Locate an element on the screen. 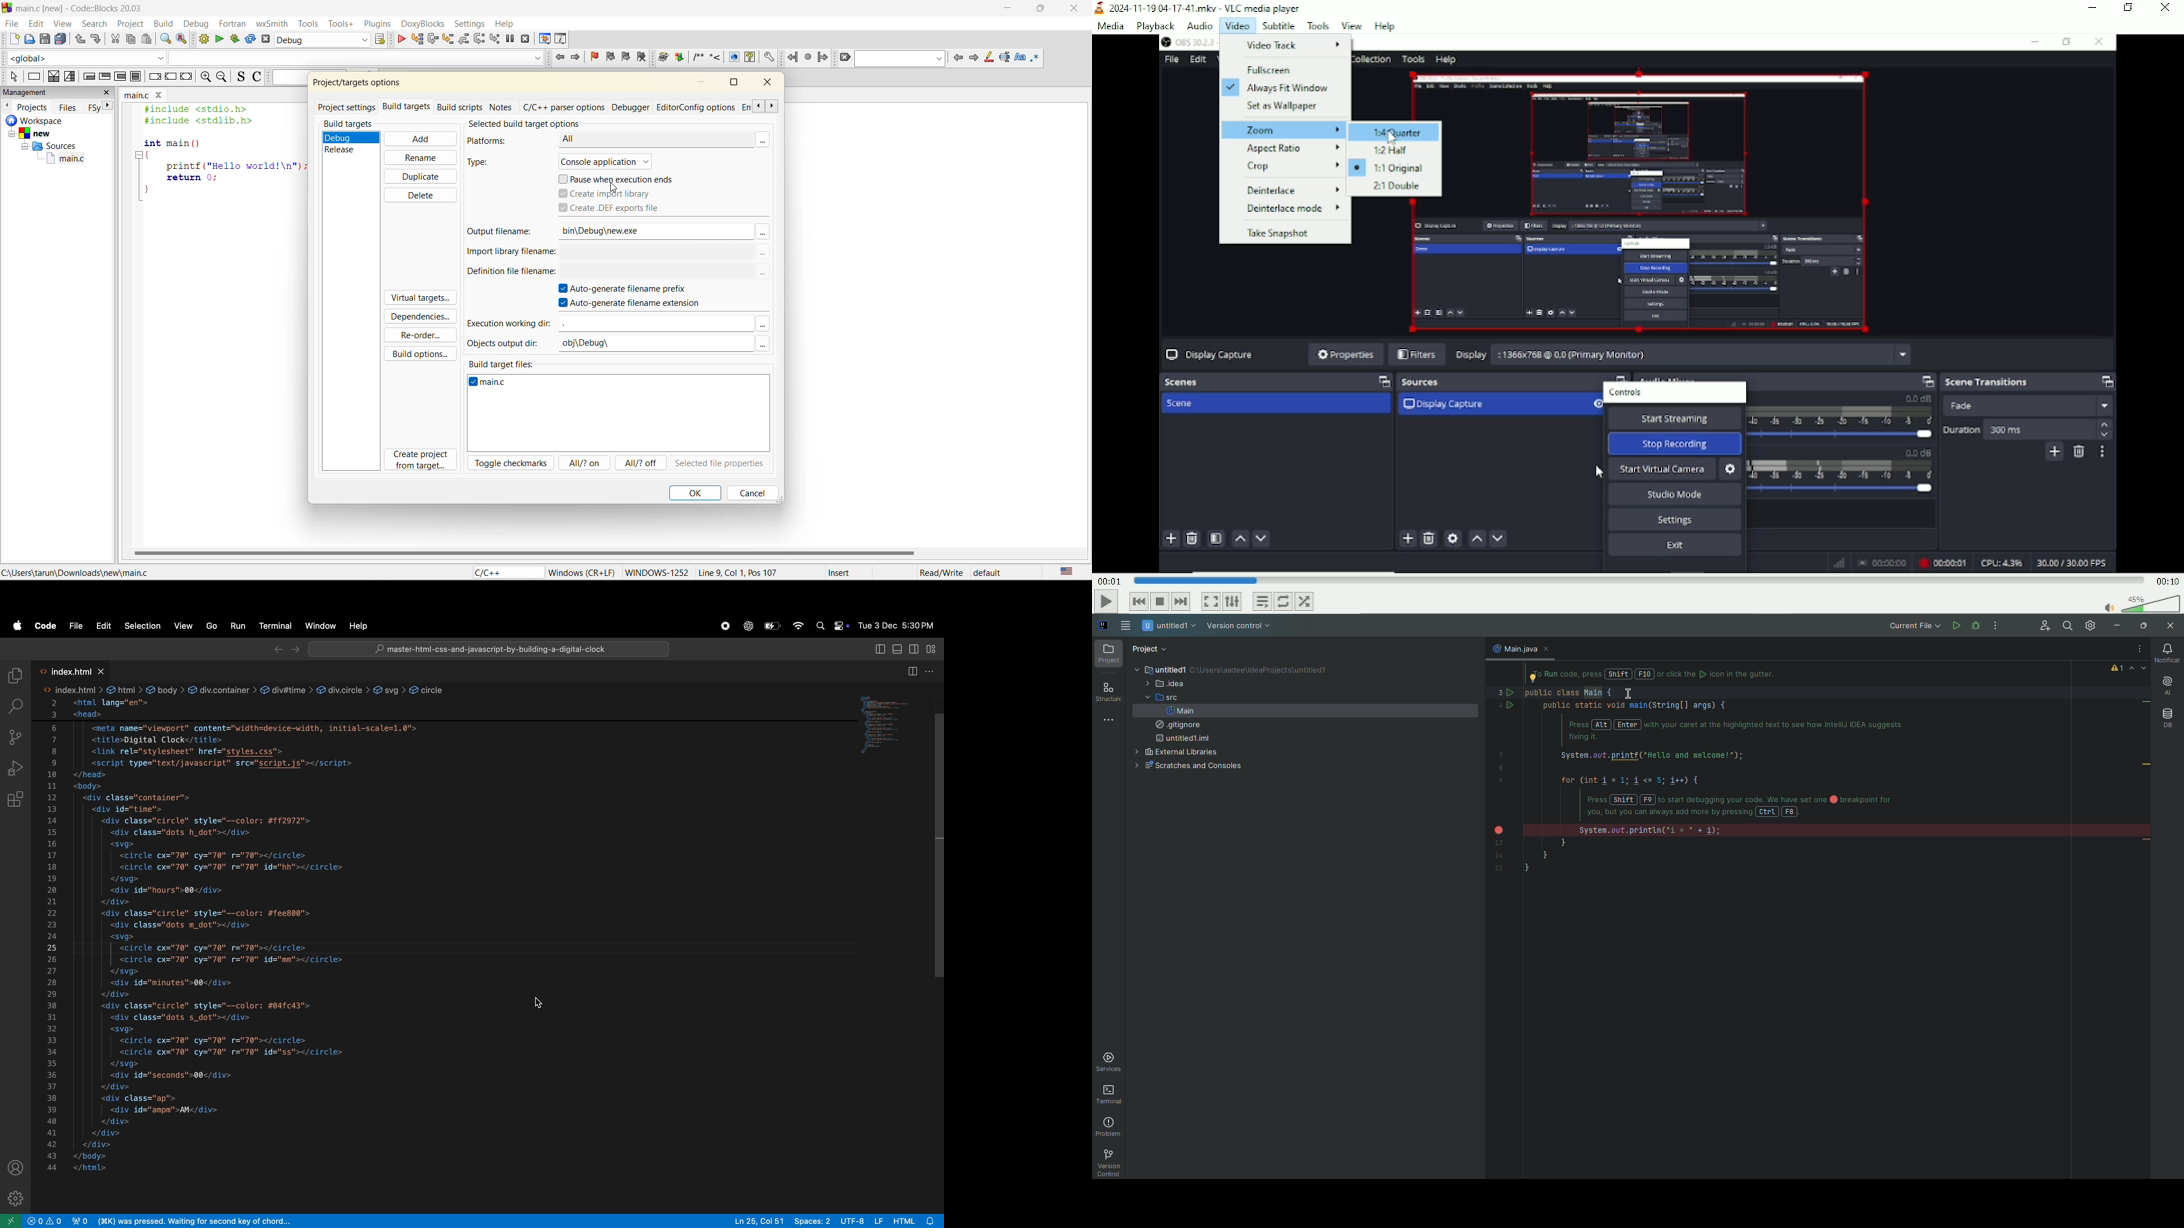  main.c is located at coordinates (68, 160).